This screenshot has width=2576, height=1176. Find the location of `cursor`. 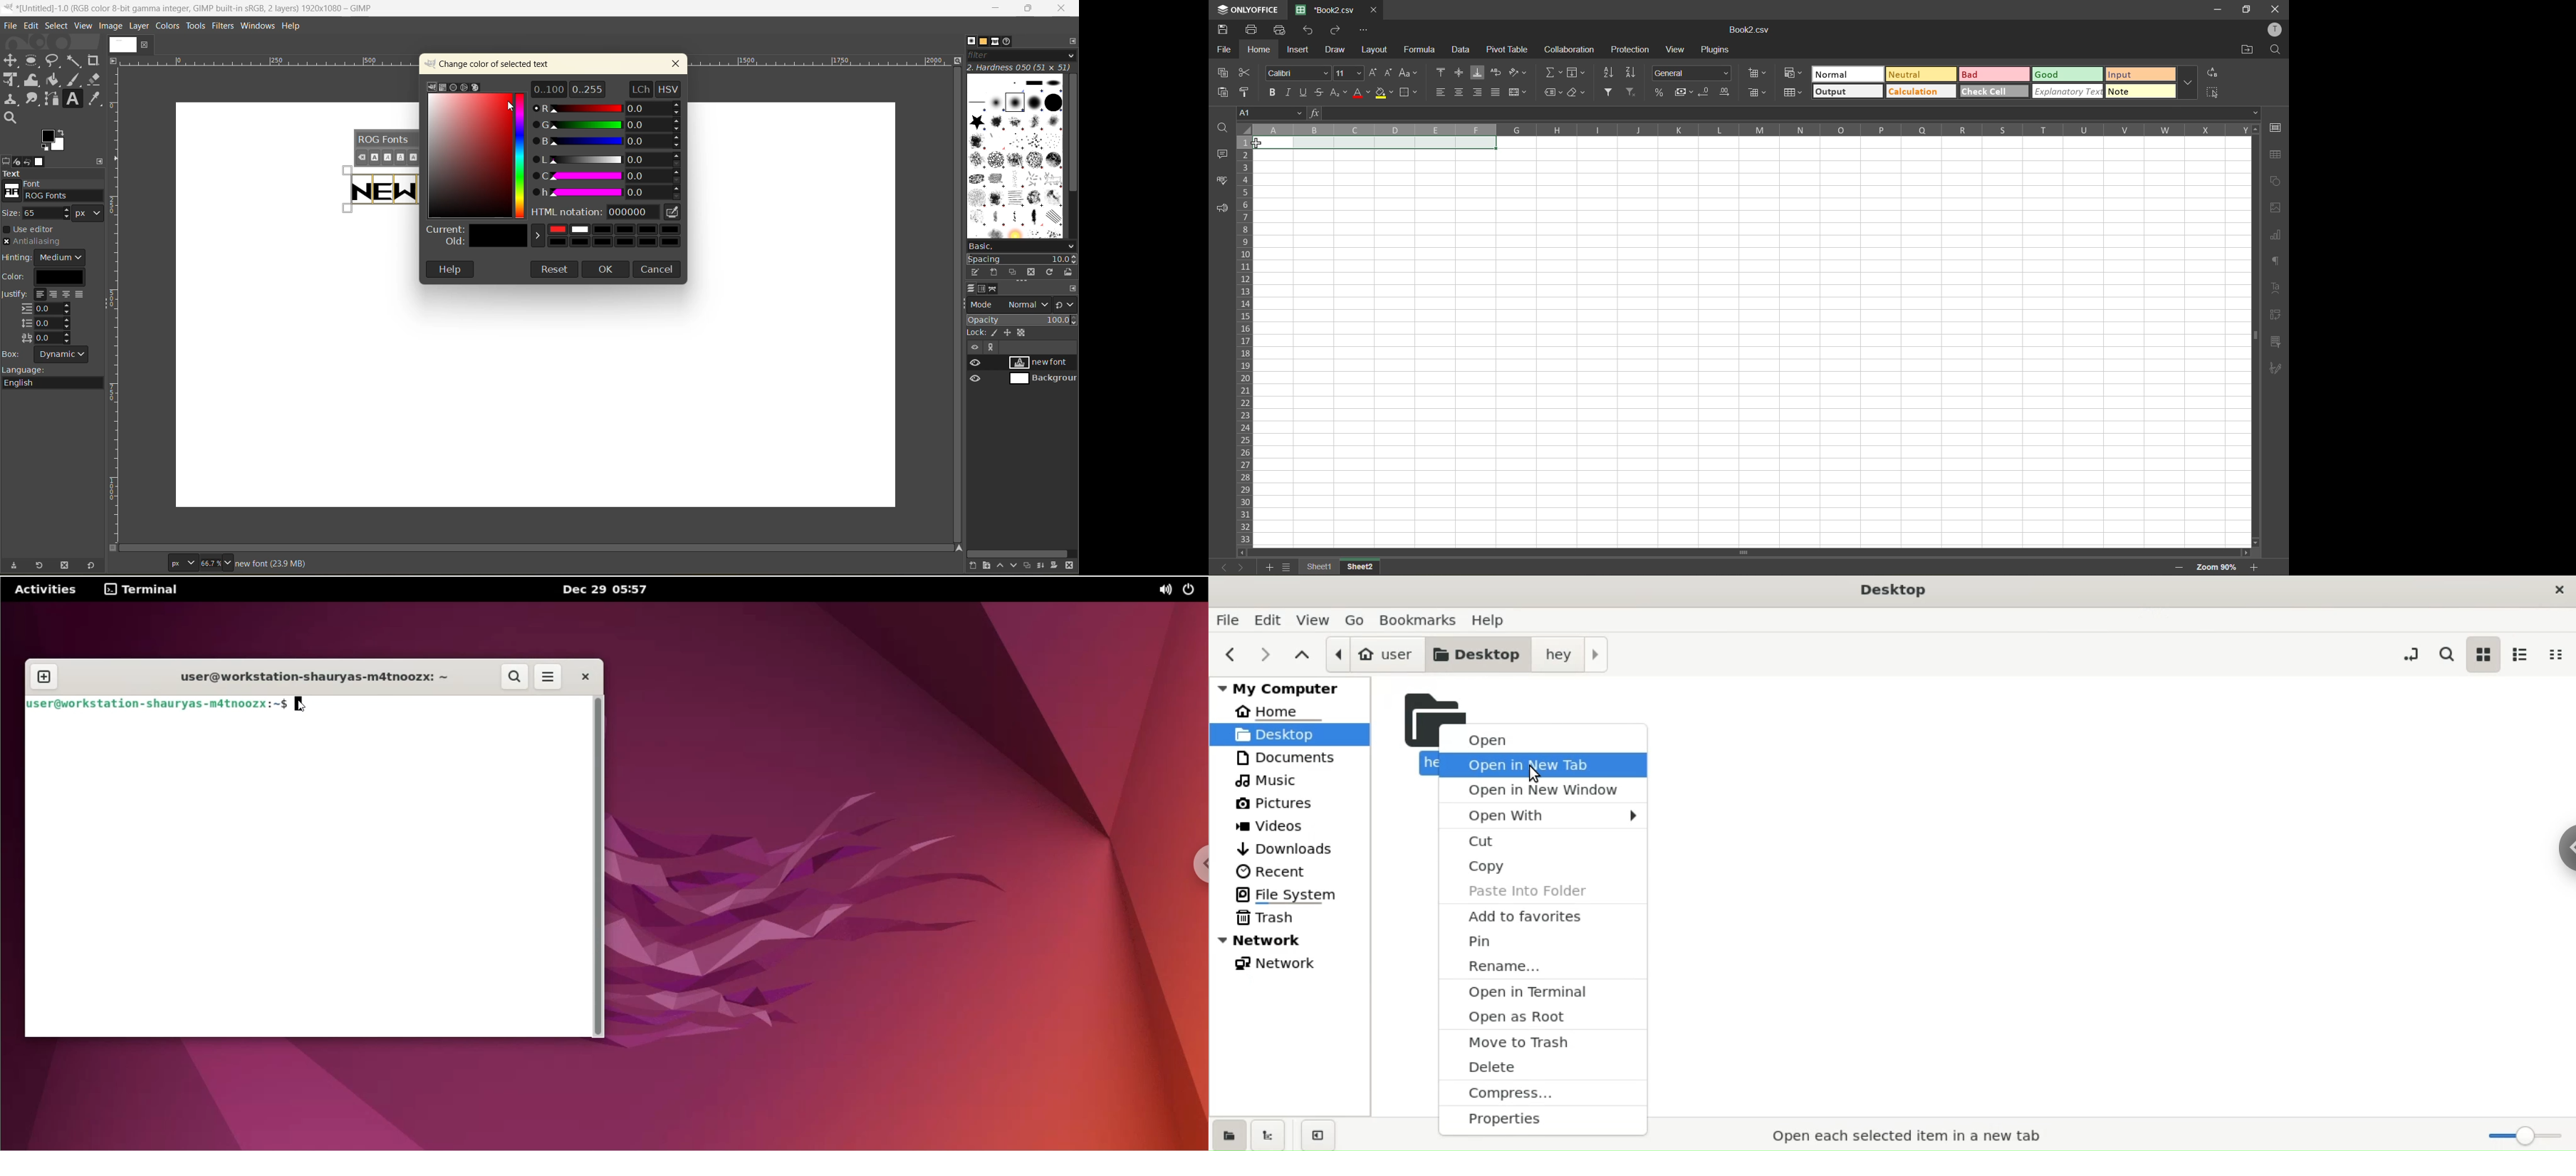

cursor is located at coordinates (1535, 774).